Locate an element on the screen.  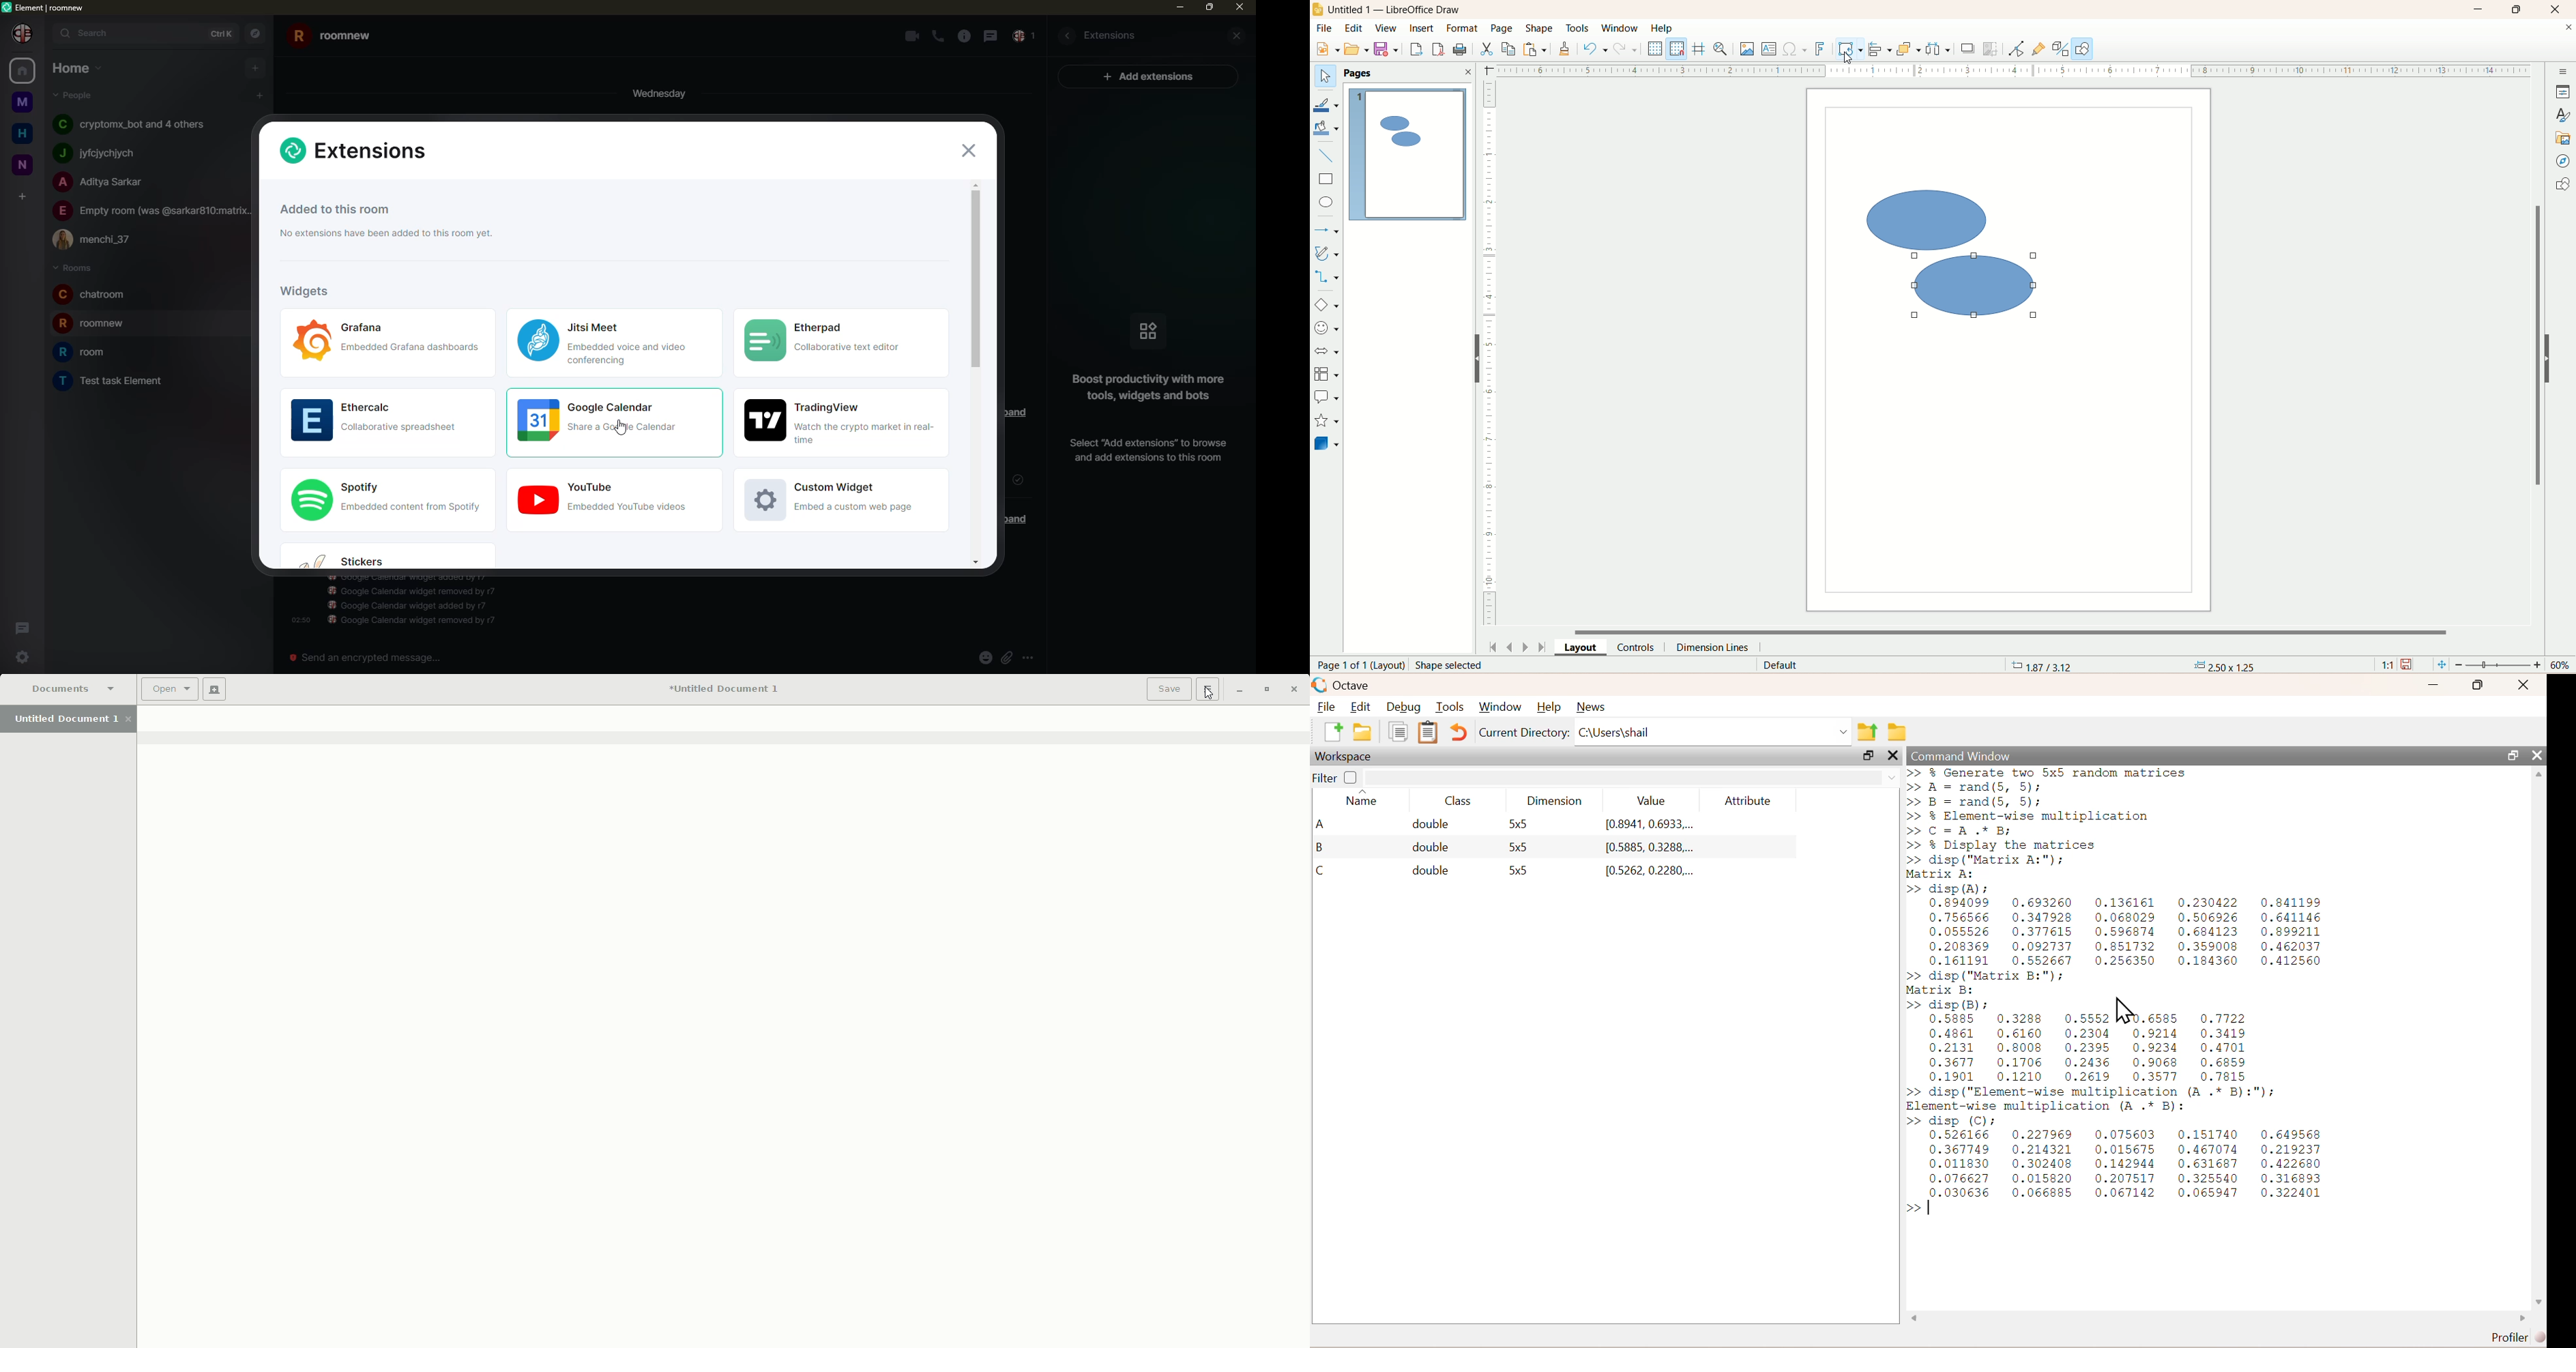
add is located at coordinates (256, 67).